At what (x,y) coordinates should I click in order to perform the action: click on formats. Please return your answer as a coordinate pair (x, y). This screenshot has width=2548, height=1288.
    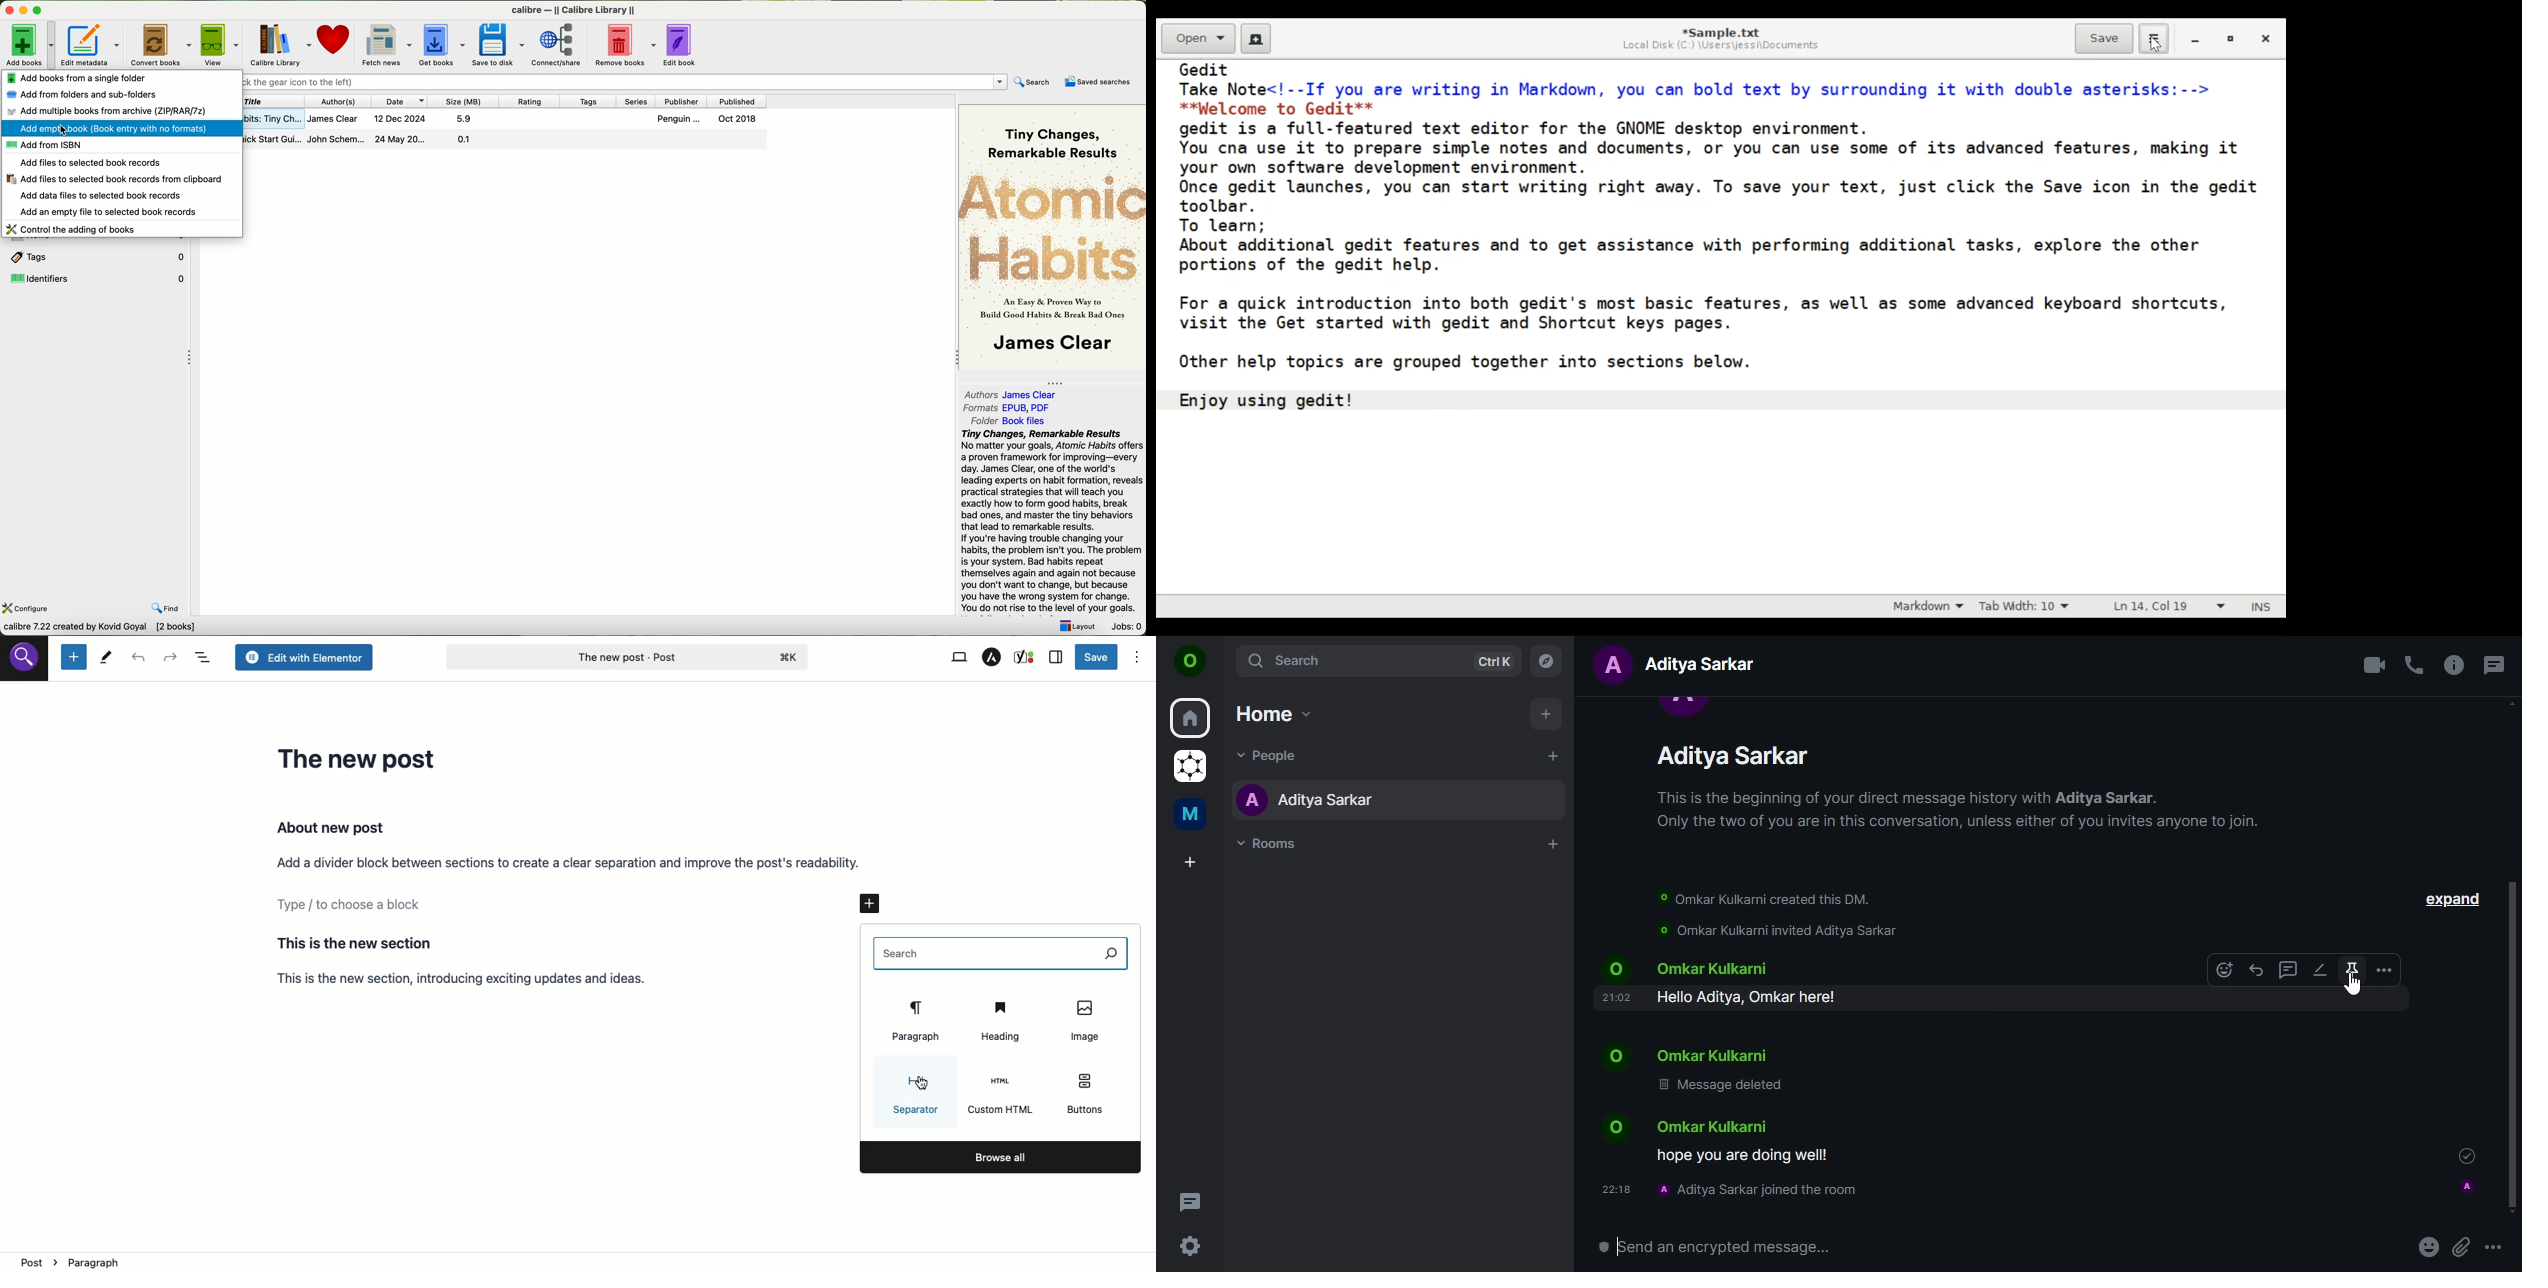
    Looking at the image, I should click on (1008, 407).